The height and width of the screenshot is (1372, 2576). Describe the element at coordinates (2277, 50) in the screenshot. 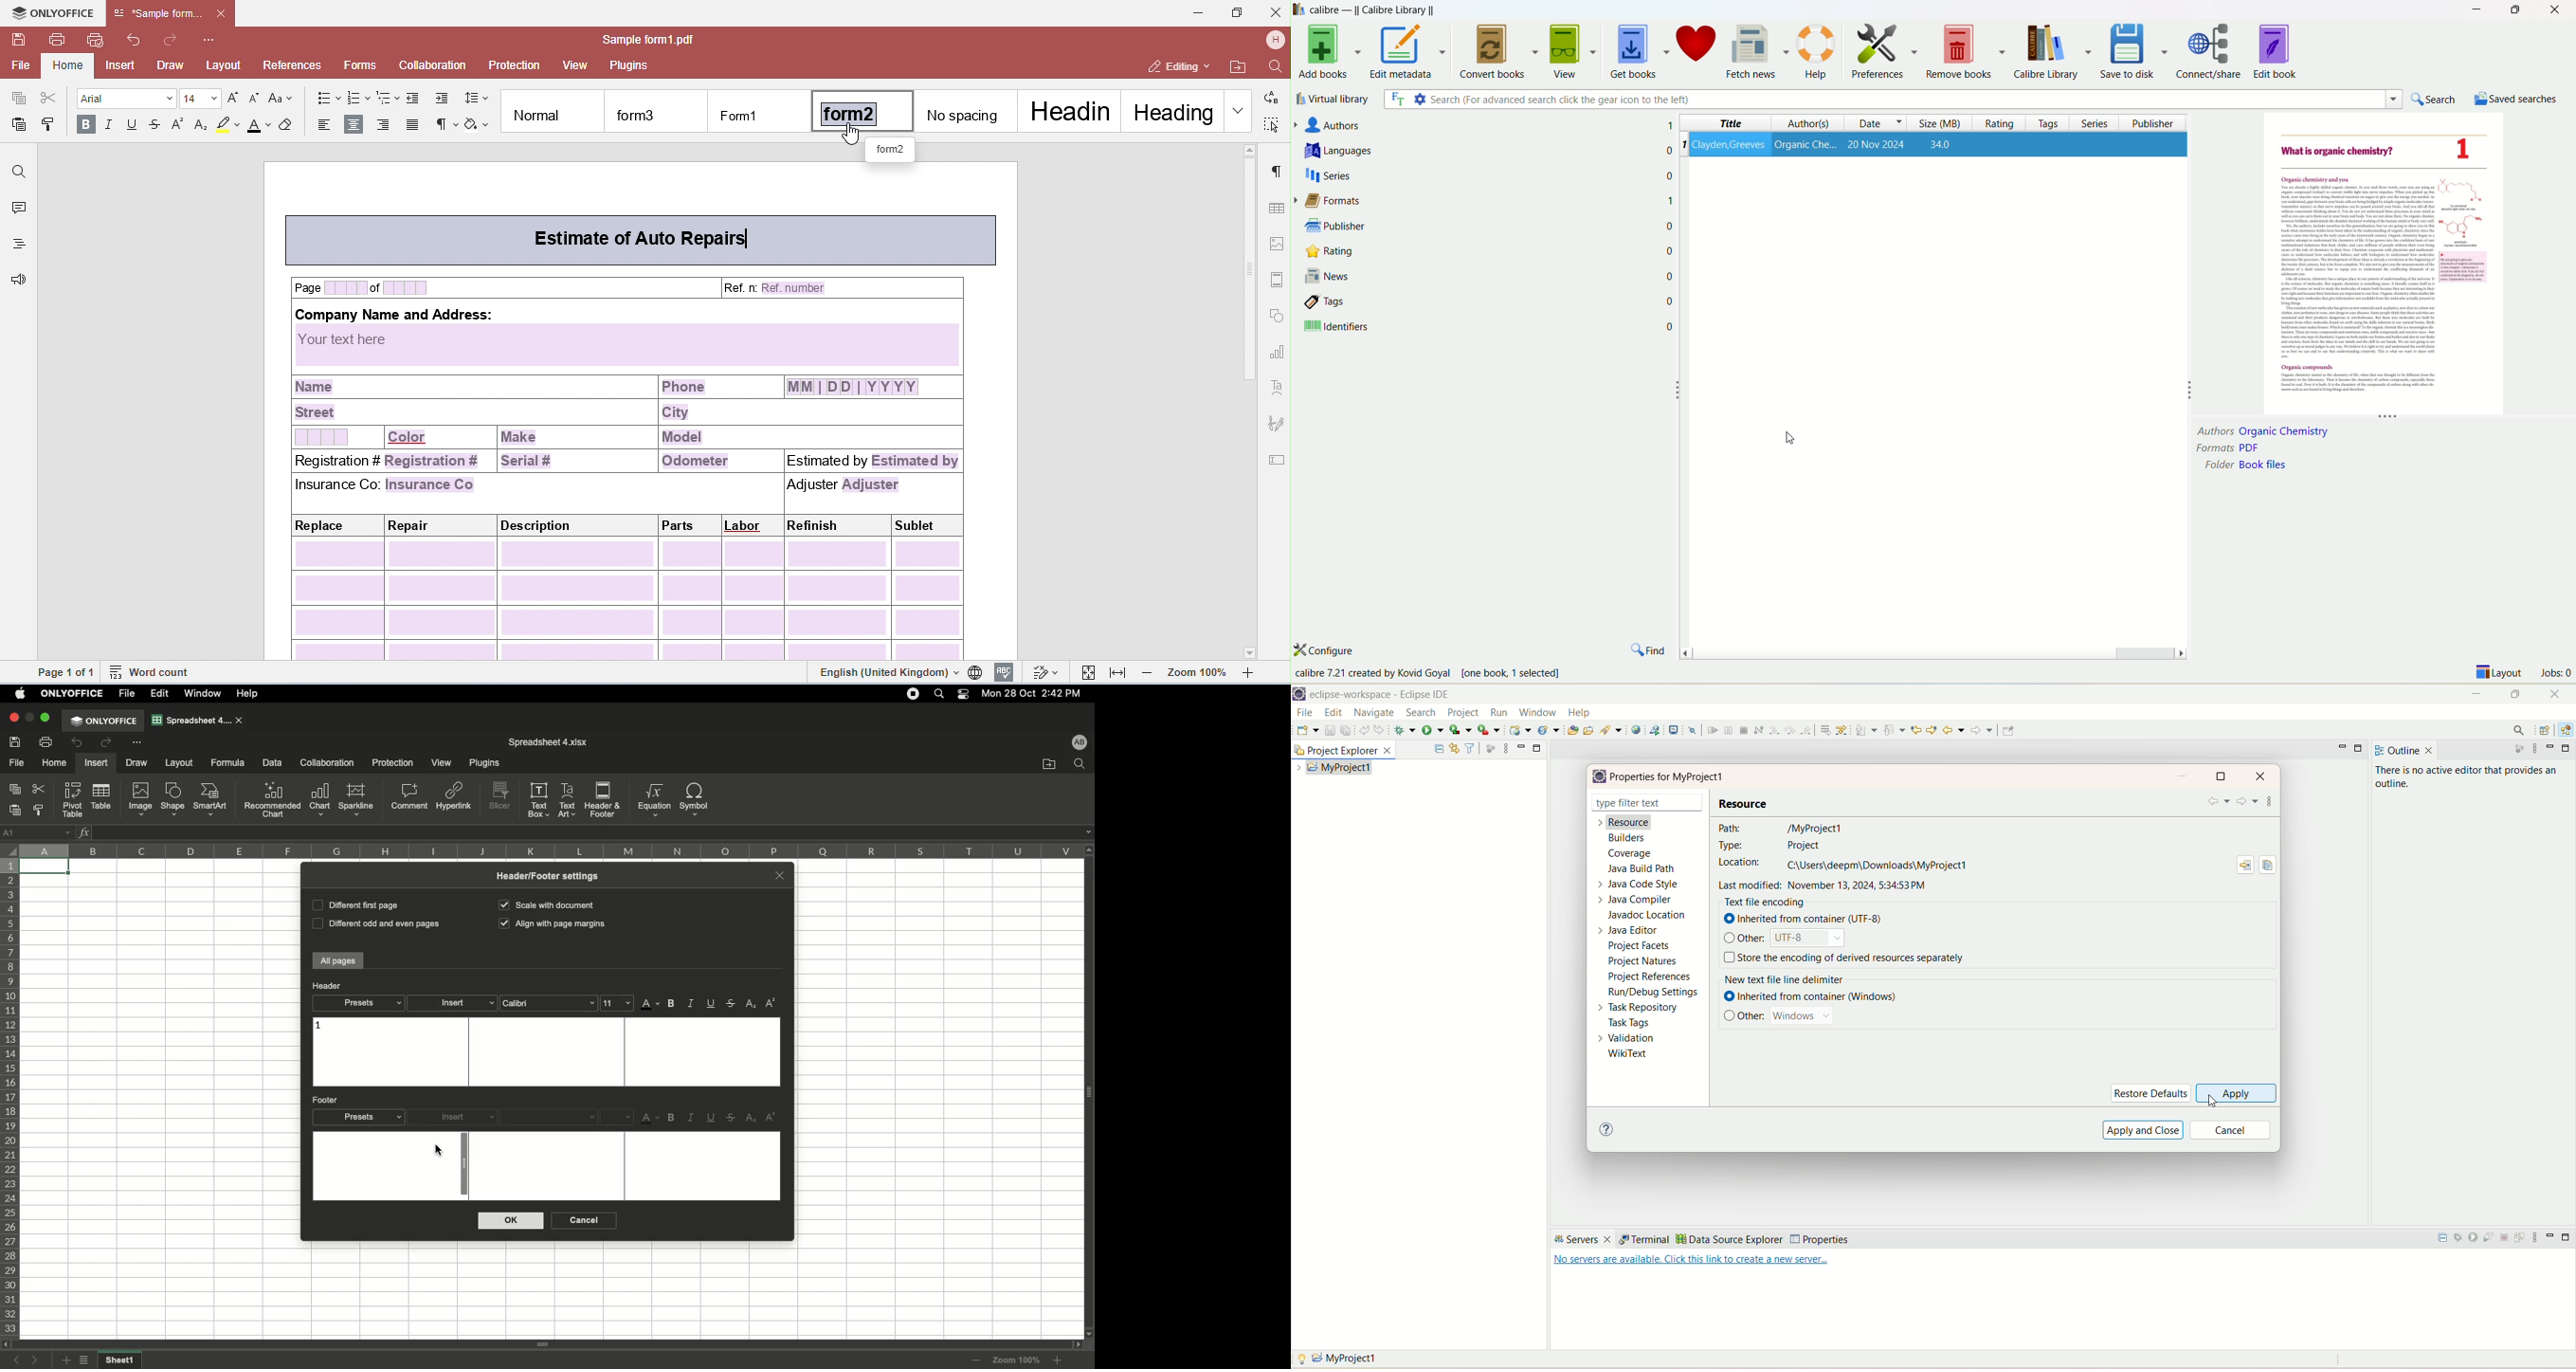

I see `edit book` at that location.